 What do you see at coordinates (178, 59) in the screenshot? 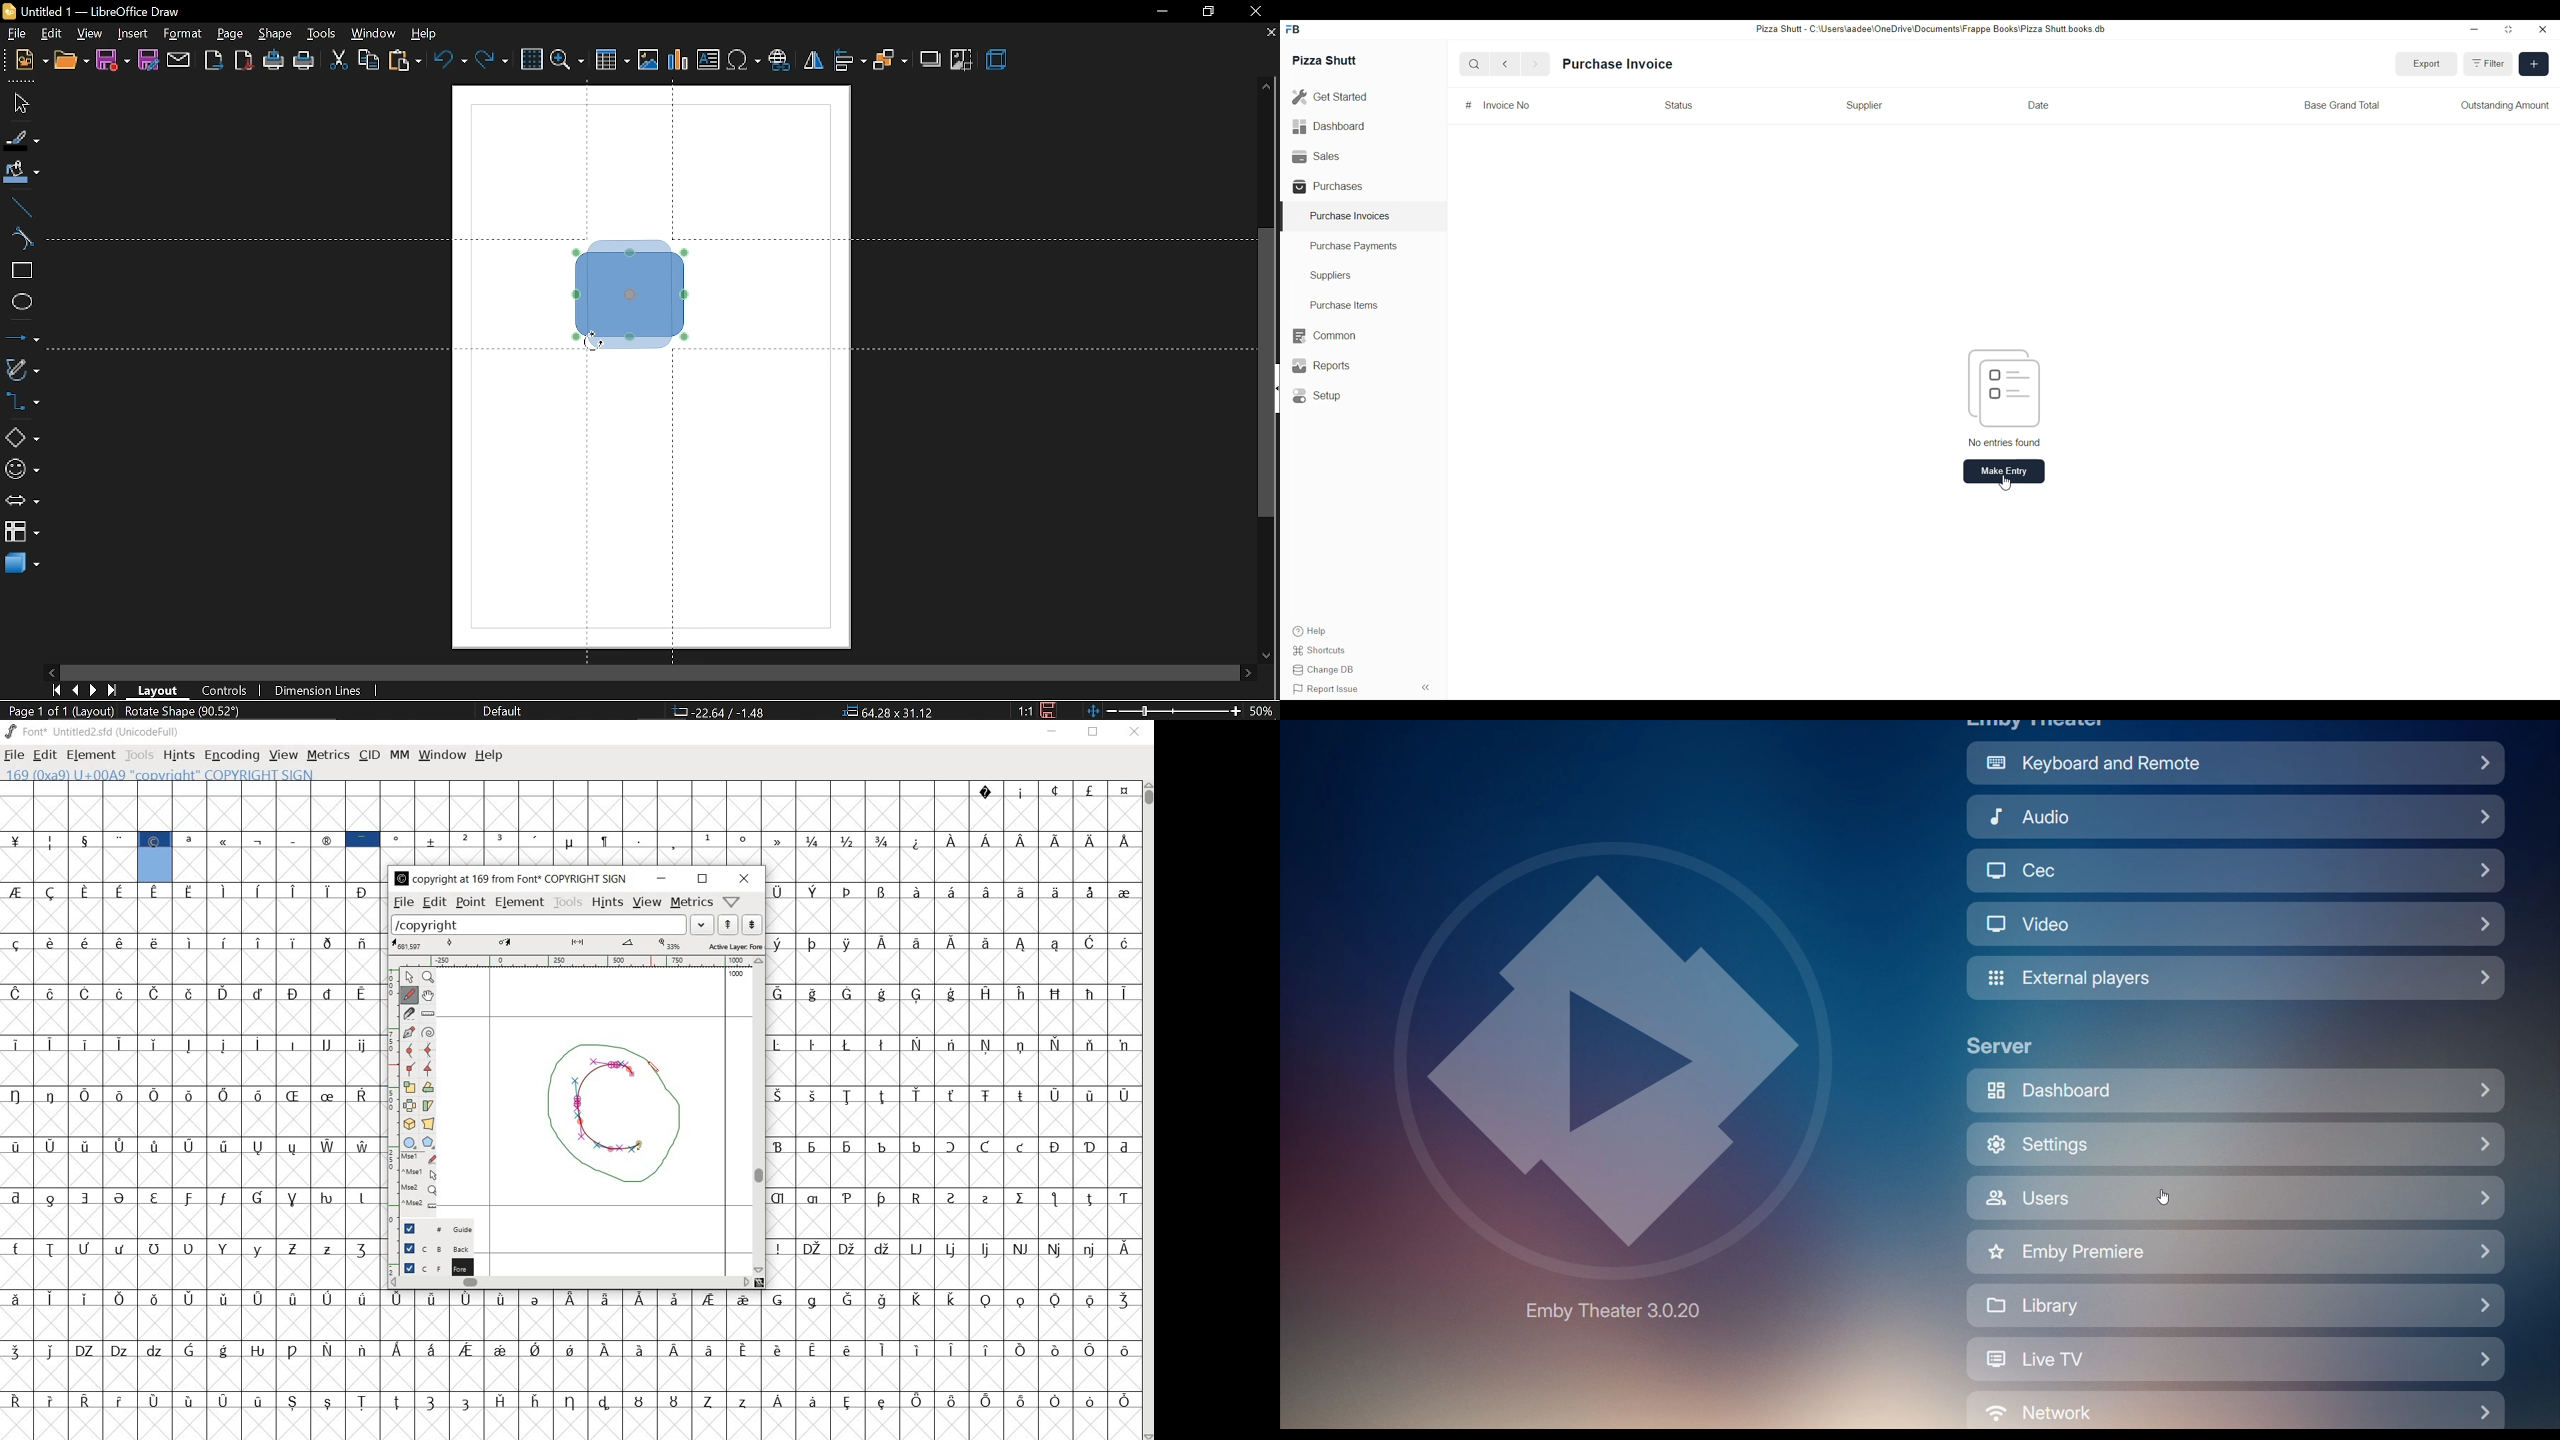
I see `attach` at bounding box center [178, 59].